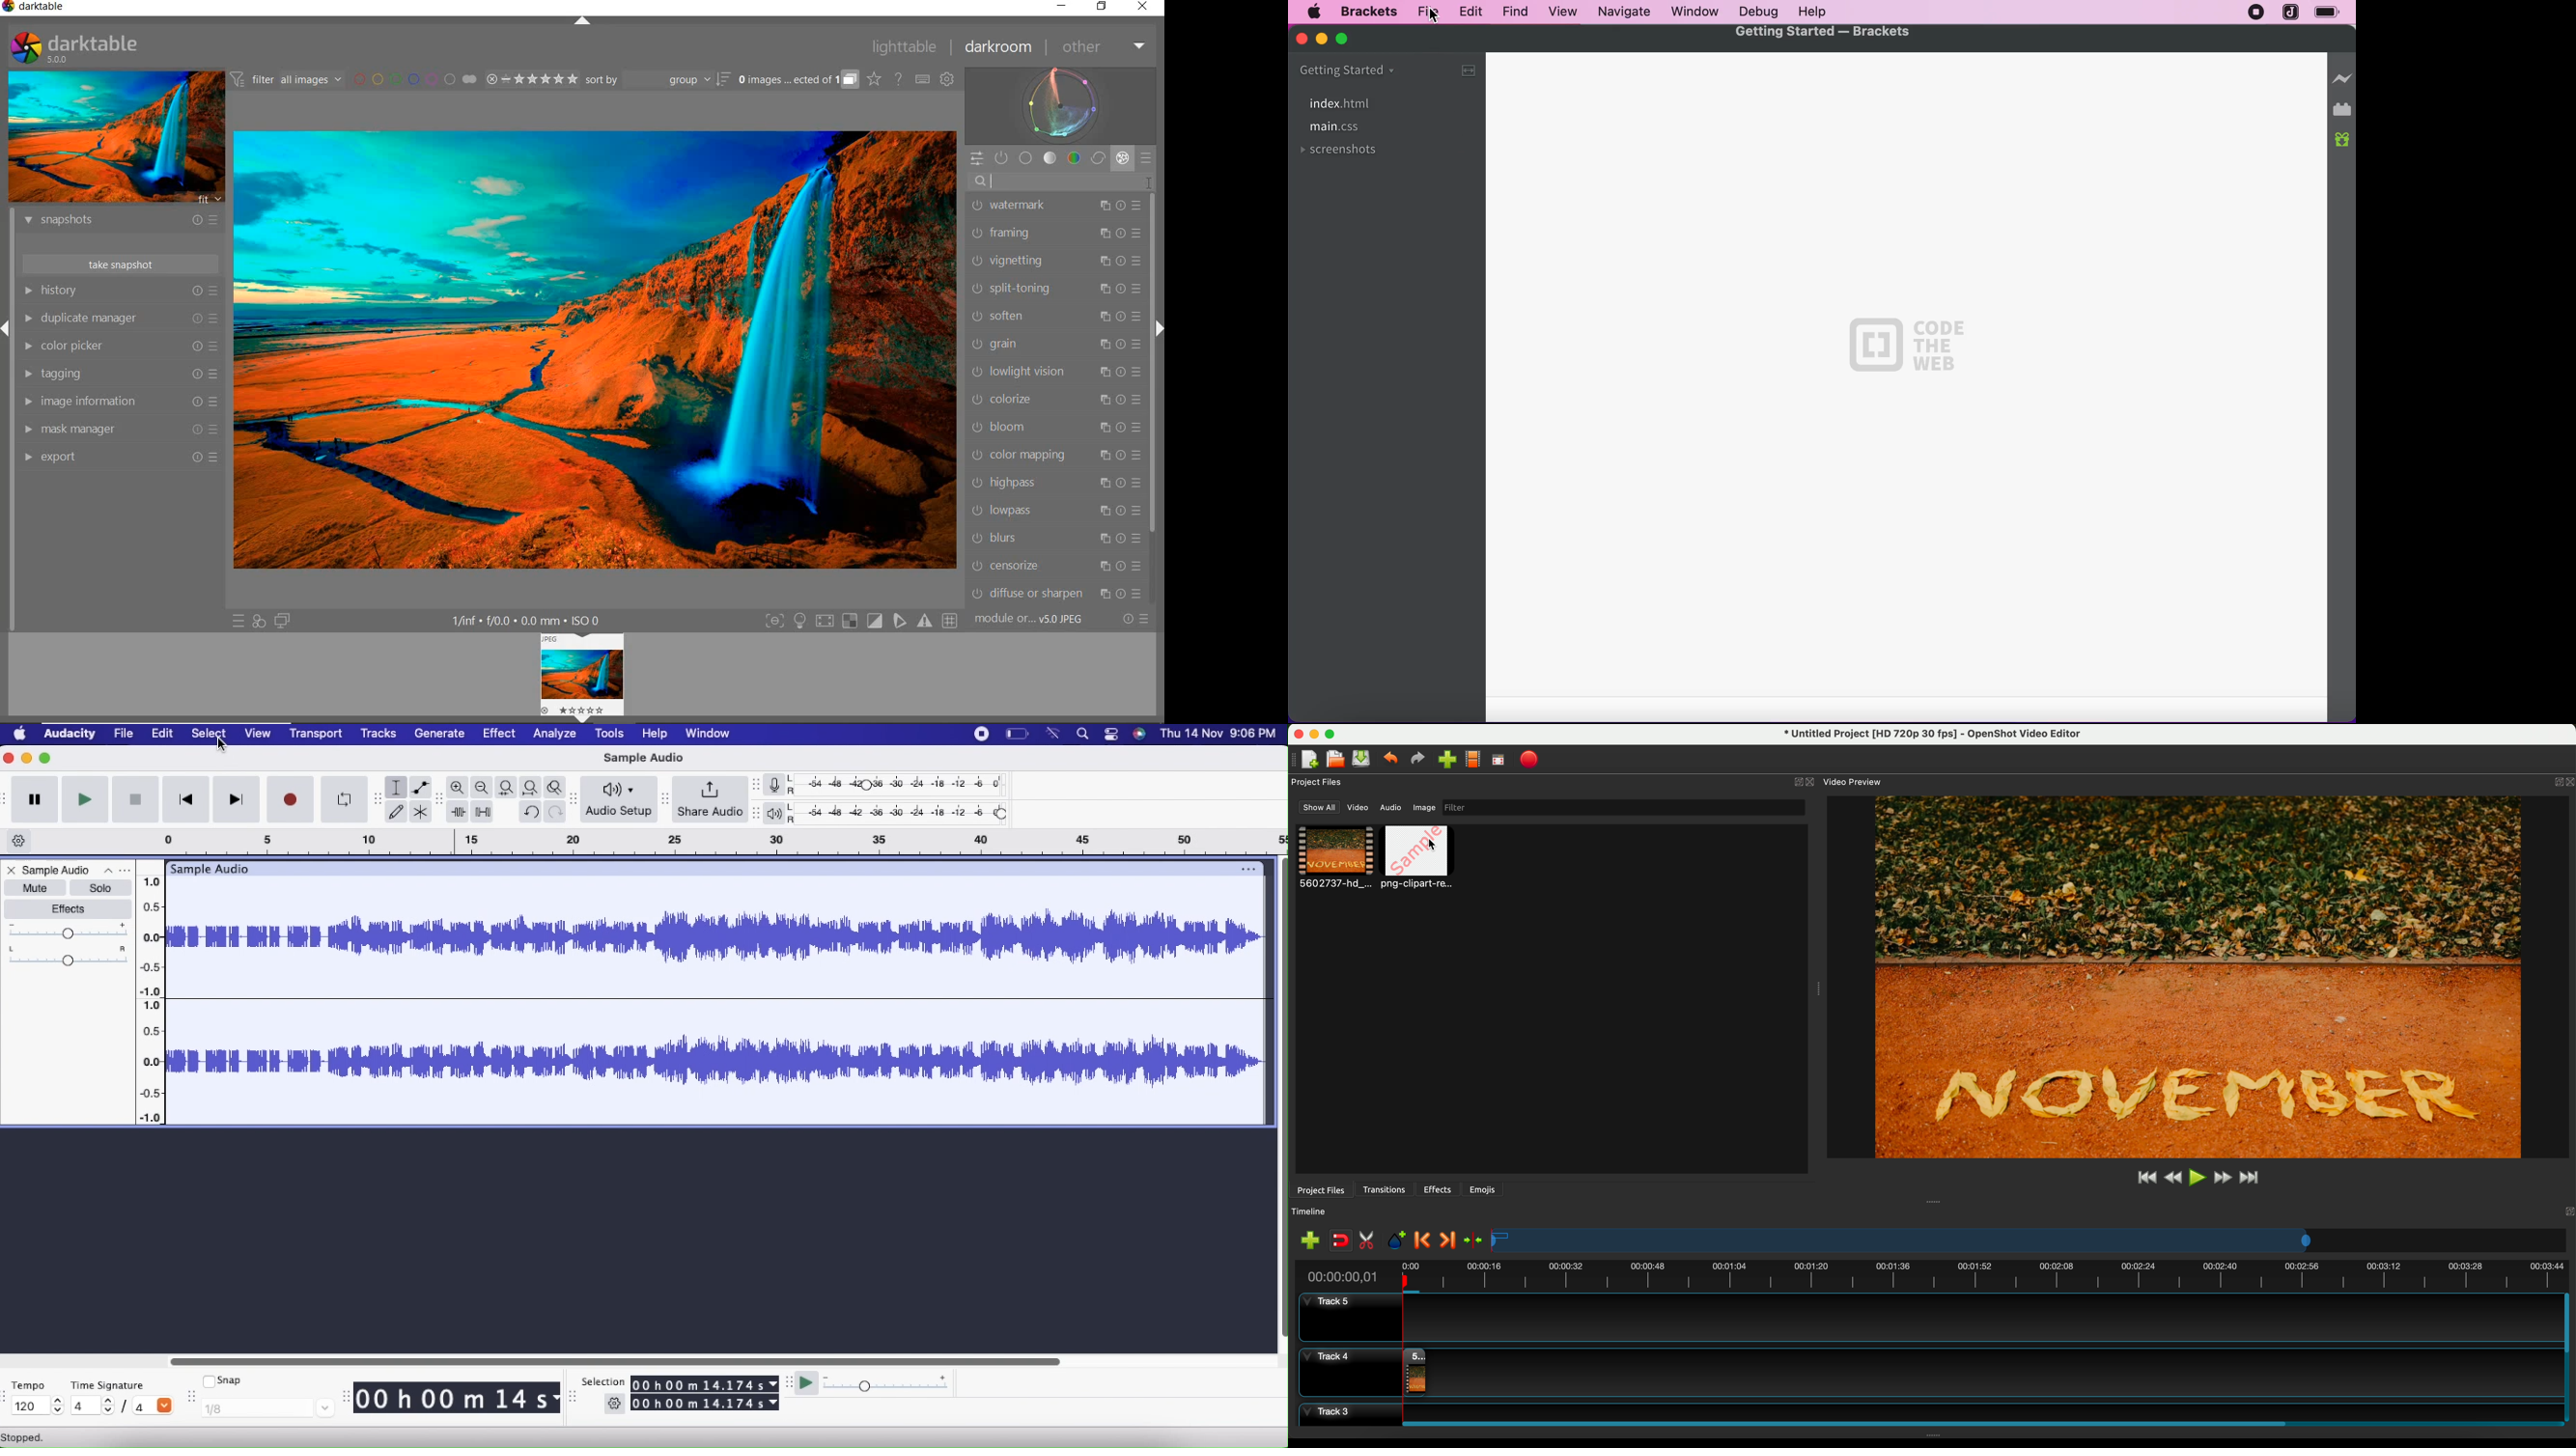 The height and width of the screenshot is (1456, 2576). I want to click on Stop, so click(136, 799).